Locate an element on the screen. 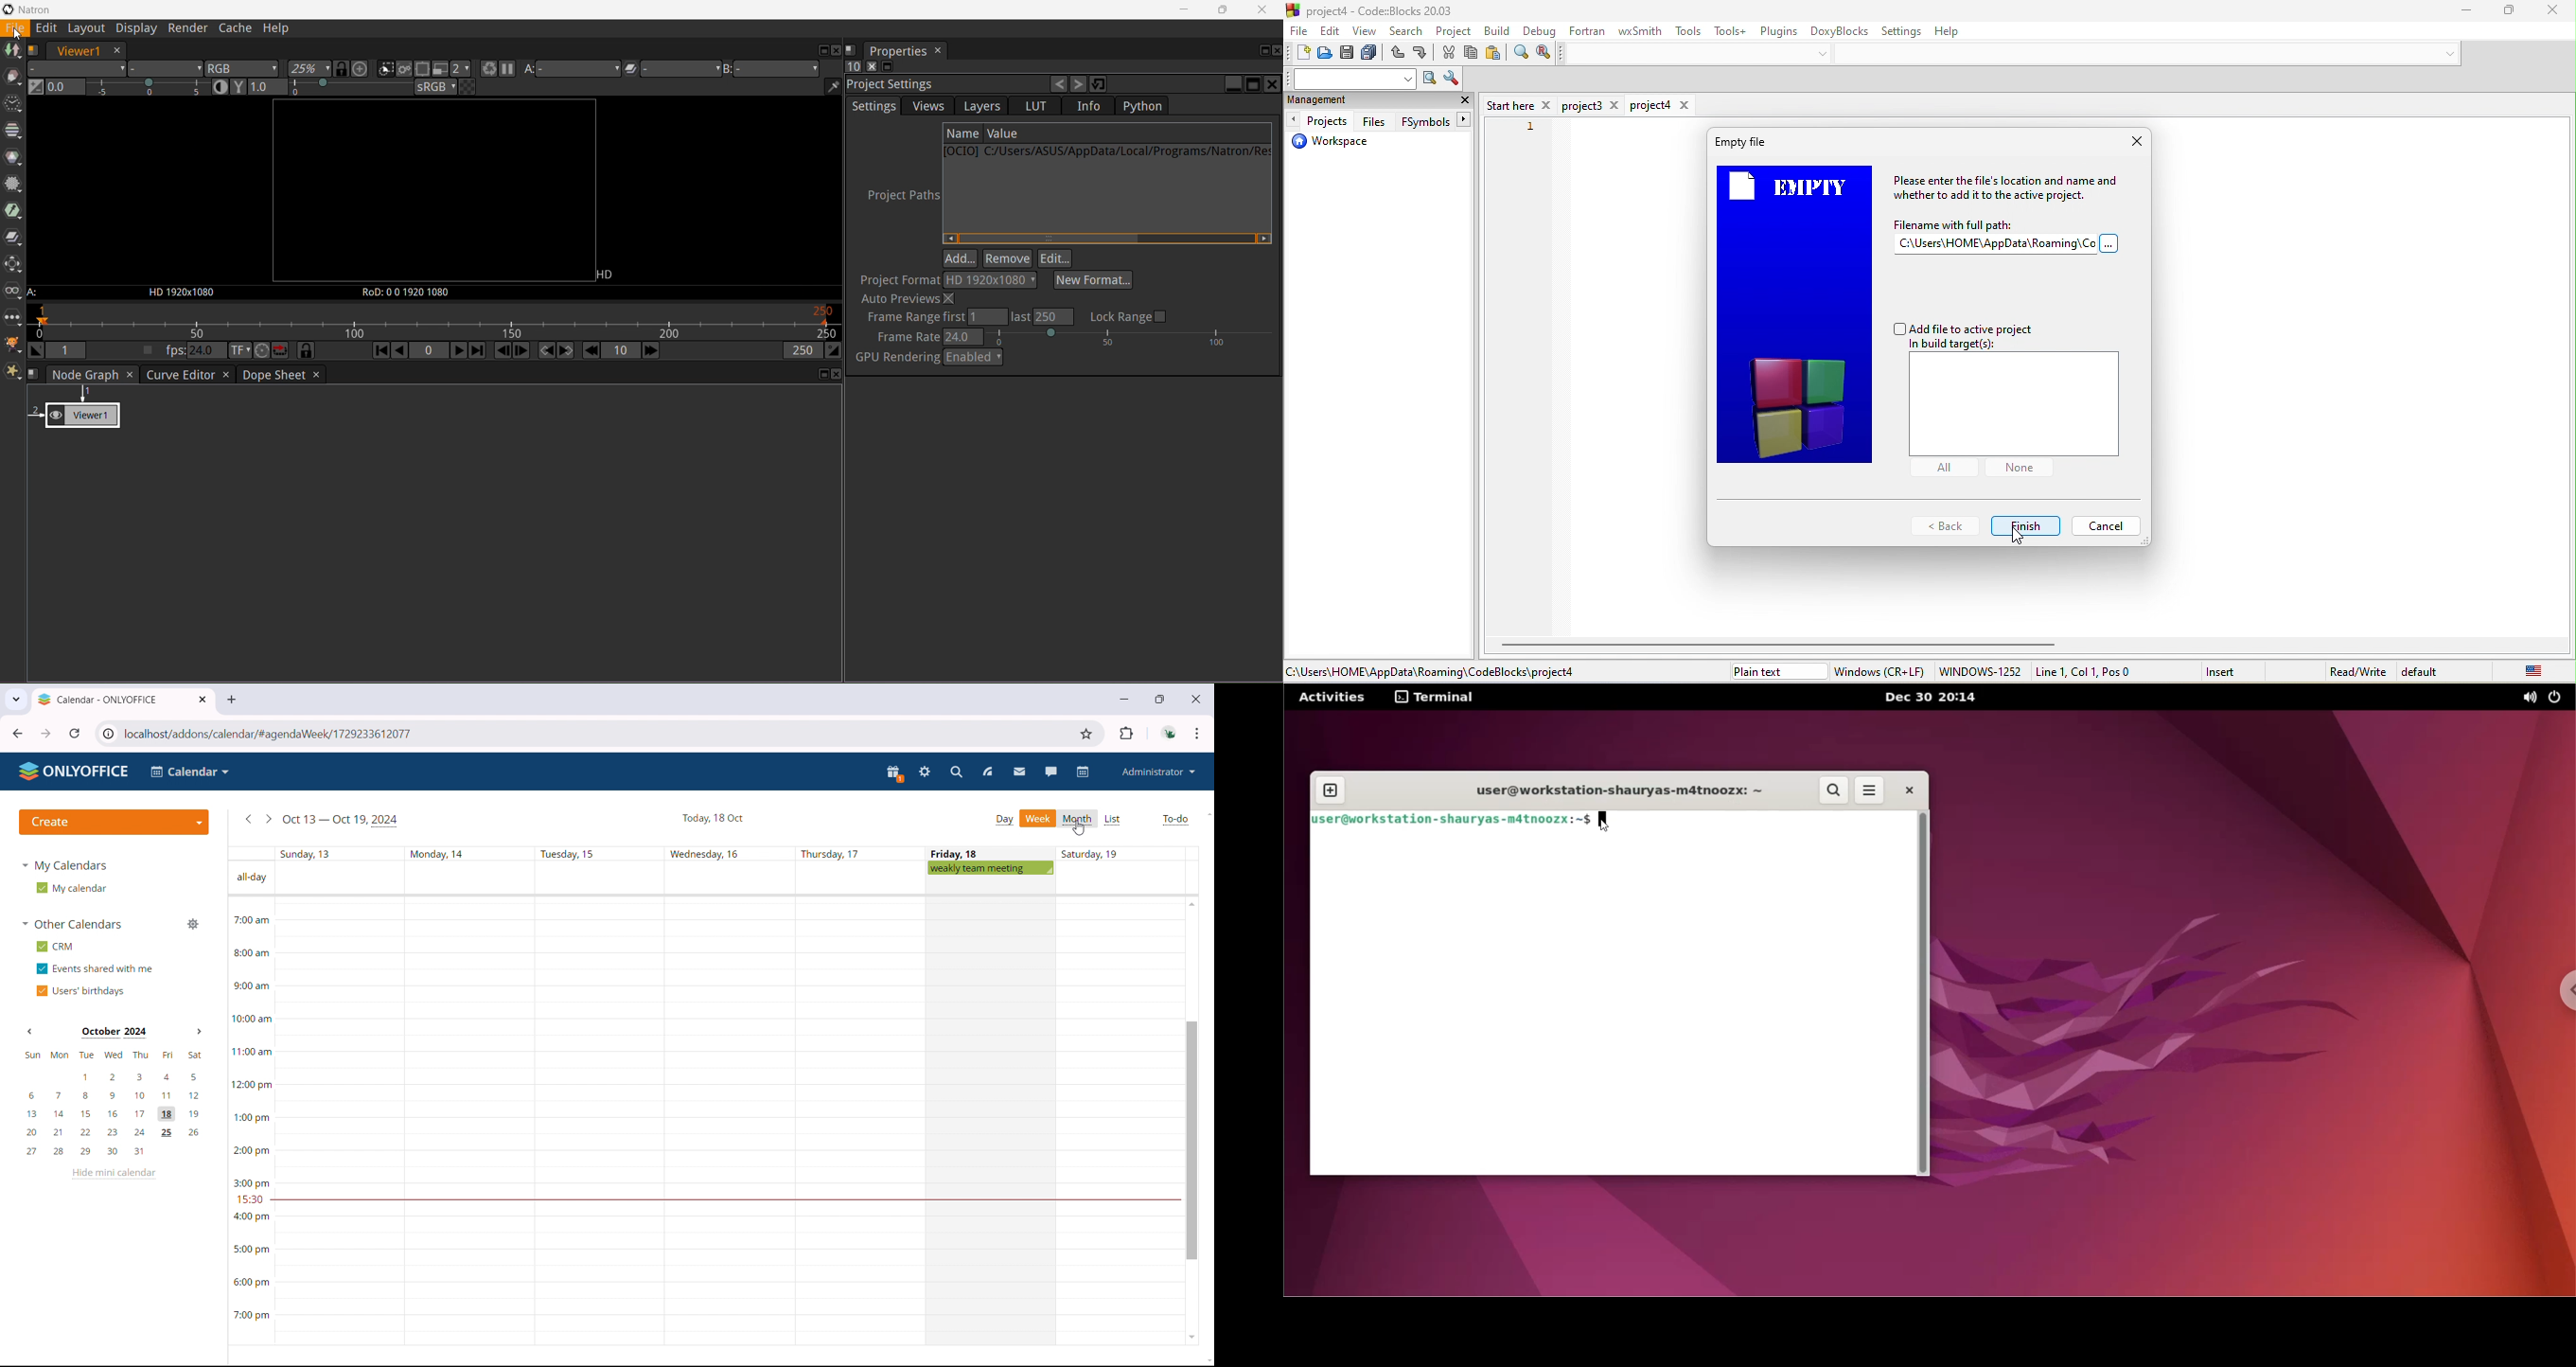  debug is located at coordinates (1538, 32).